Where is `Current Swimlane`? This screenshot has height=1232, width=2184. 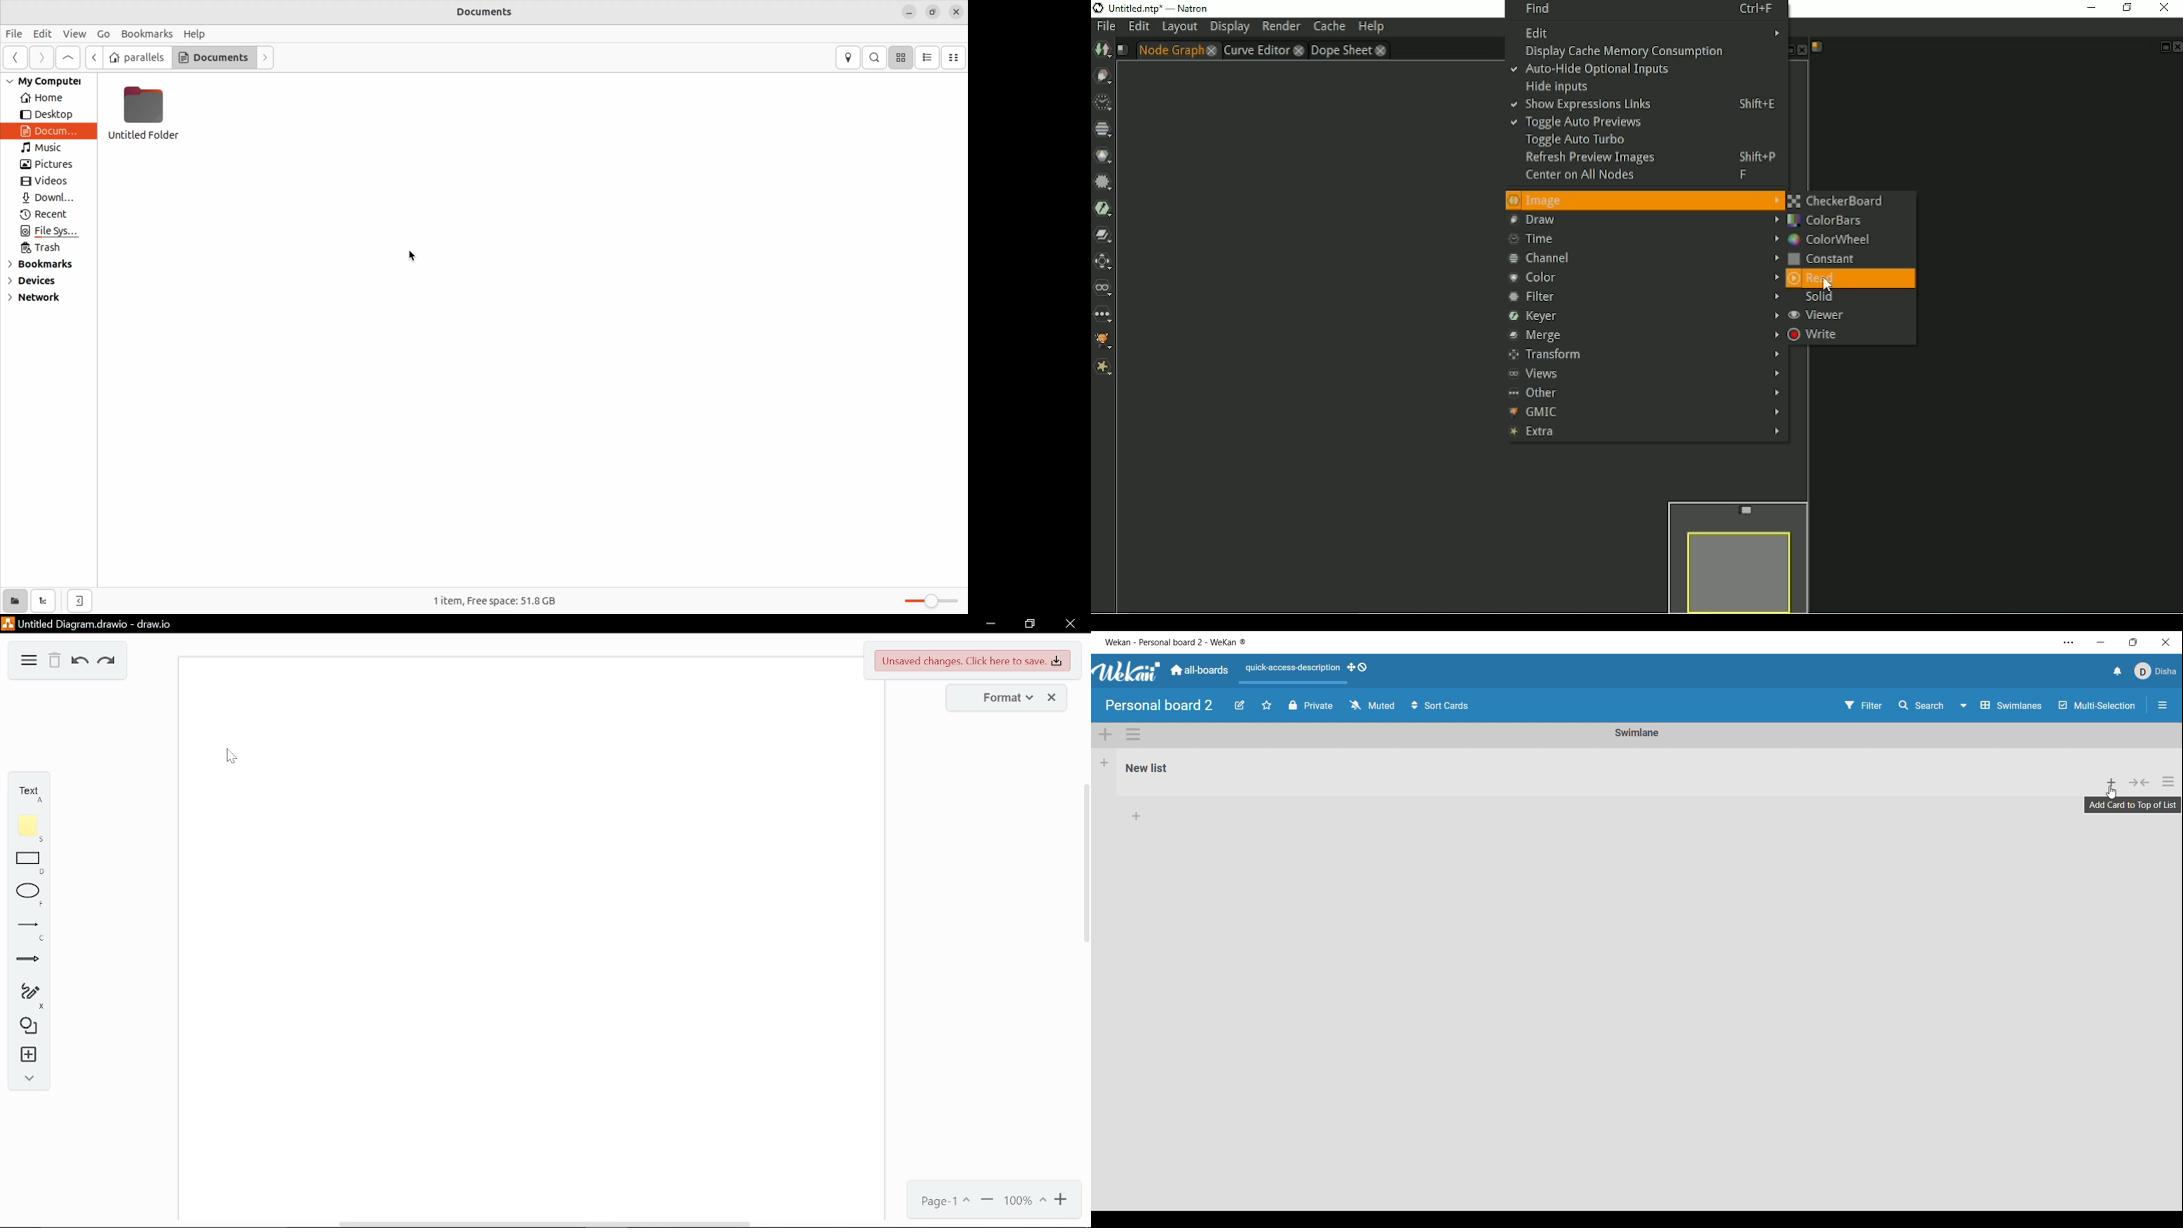
Current Swimlane is located at coordinates (1637, 732).